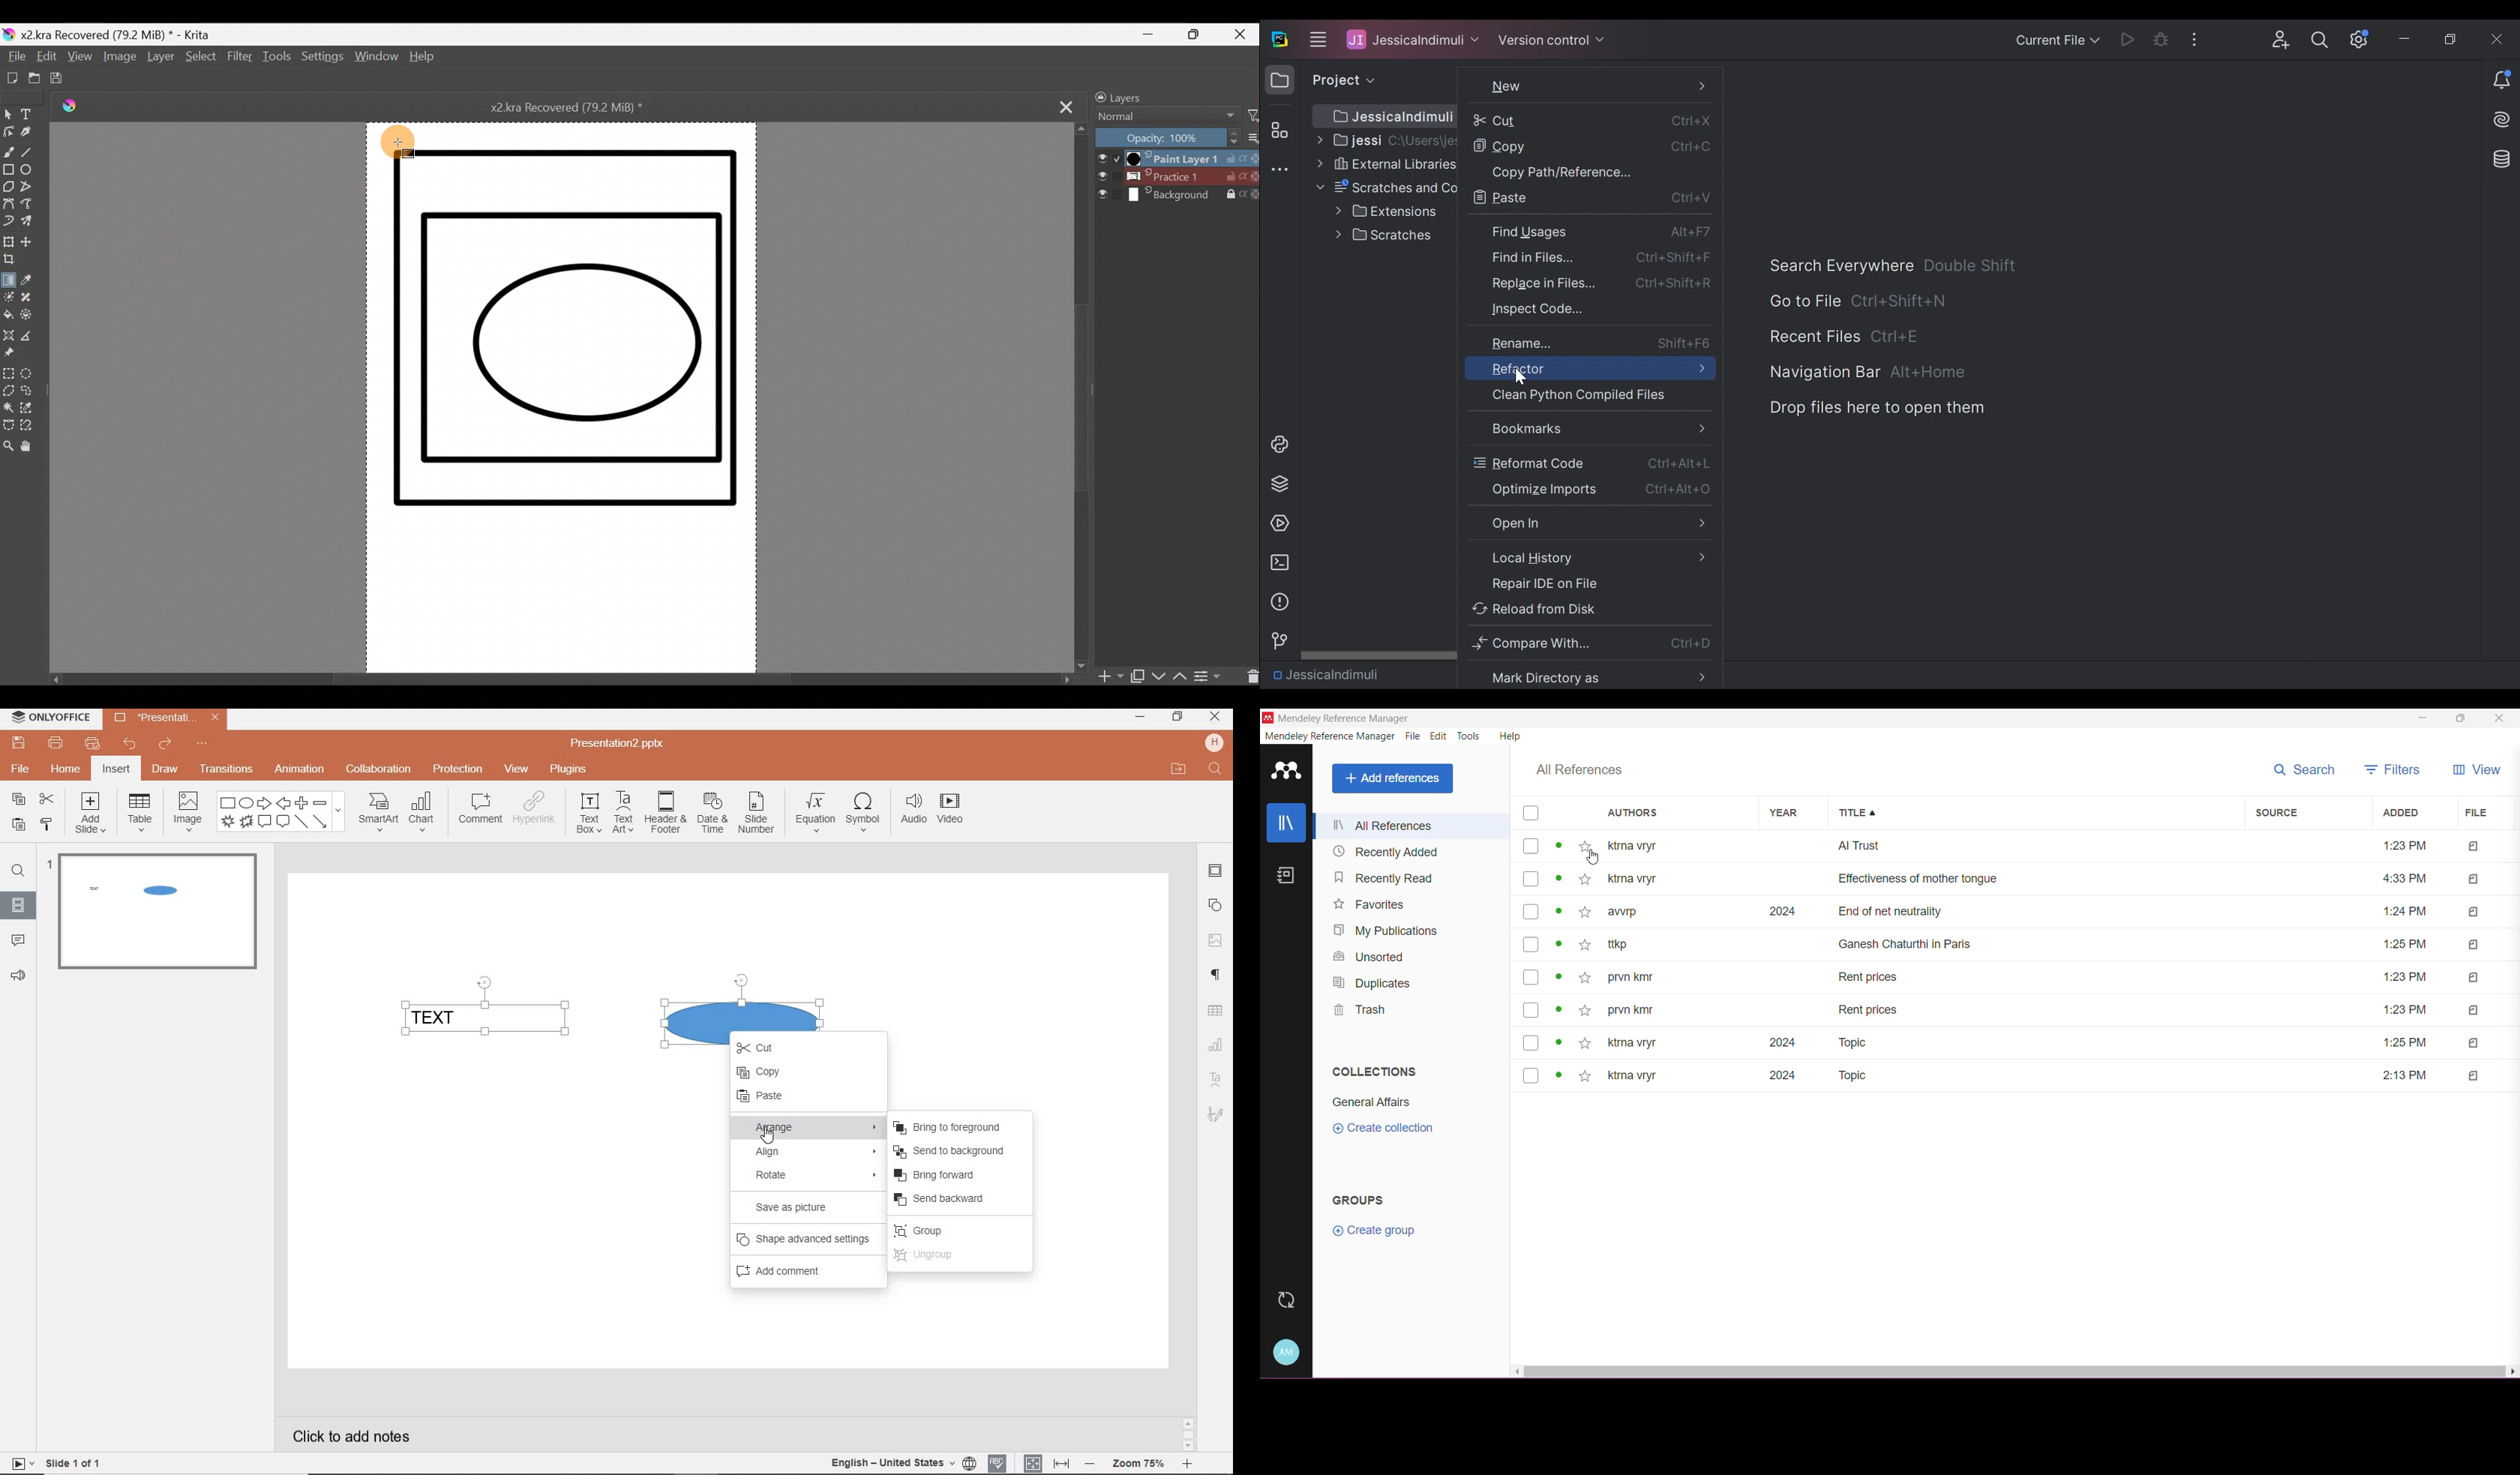  What do you see at coordinates (12, 261) in the screenshot?
I see `Crop the image to an area` at bounding box center [12, 261].